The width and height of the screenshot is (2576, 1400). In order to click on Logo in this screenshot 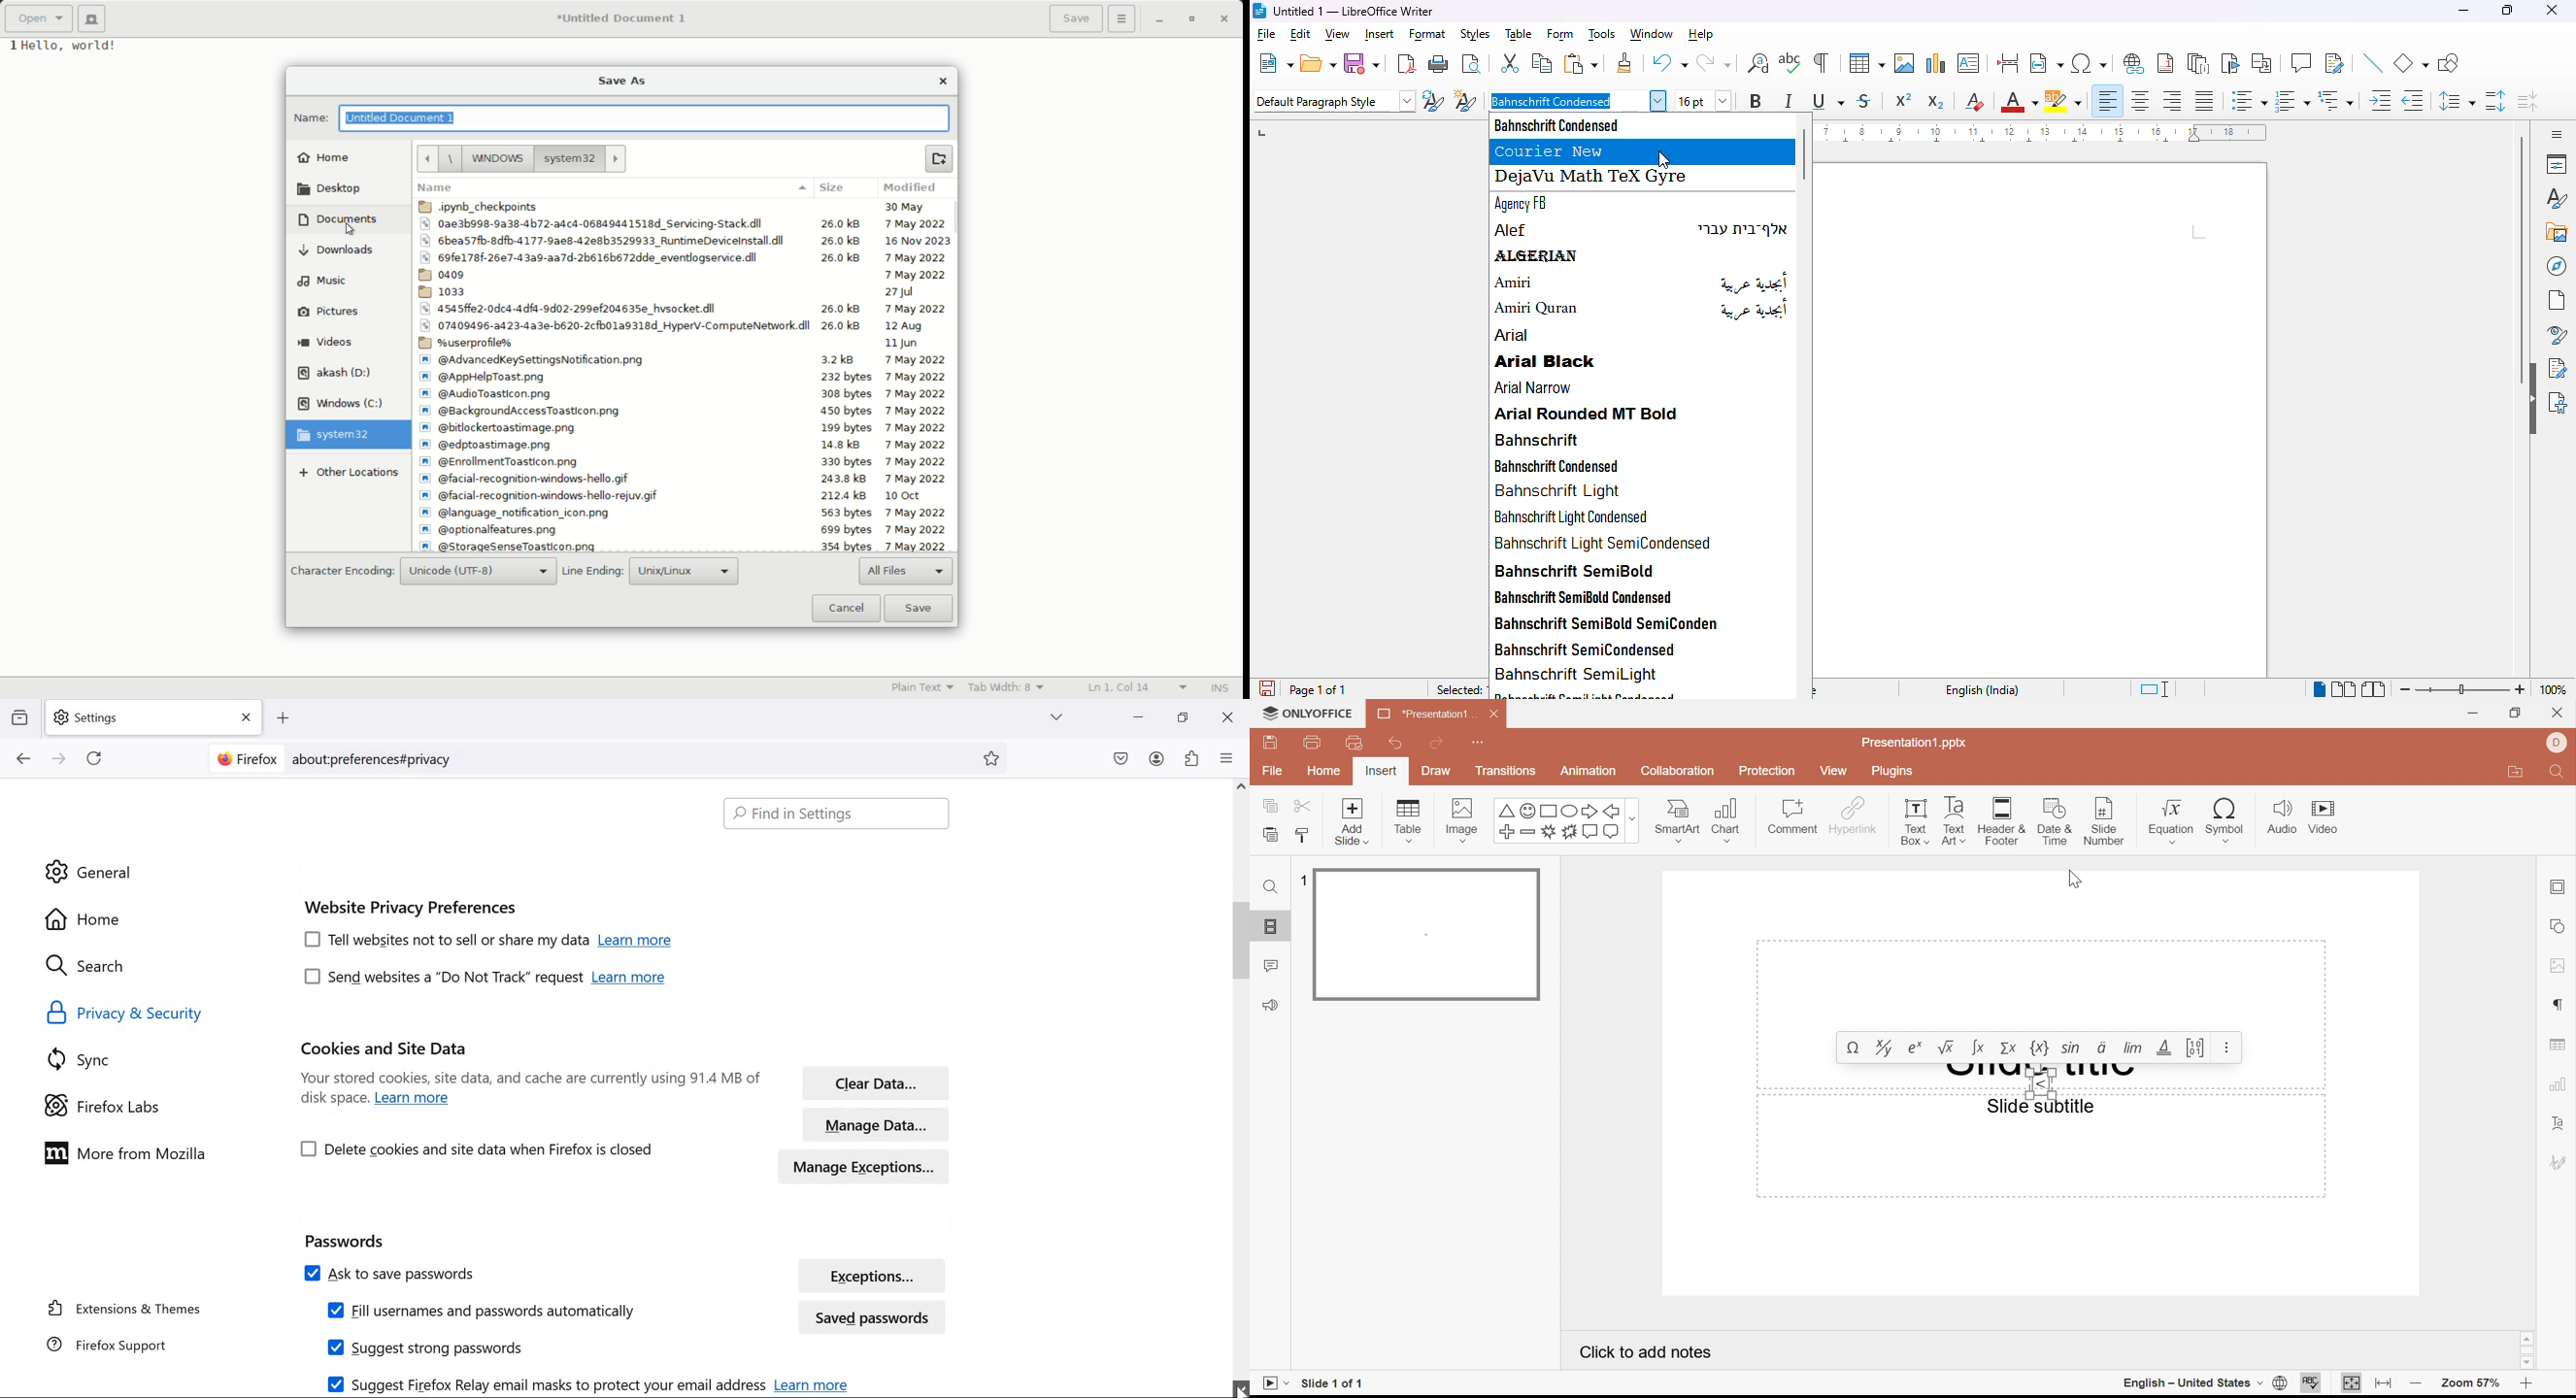, I will do `click(1258, 11)`.